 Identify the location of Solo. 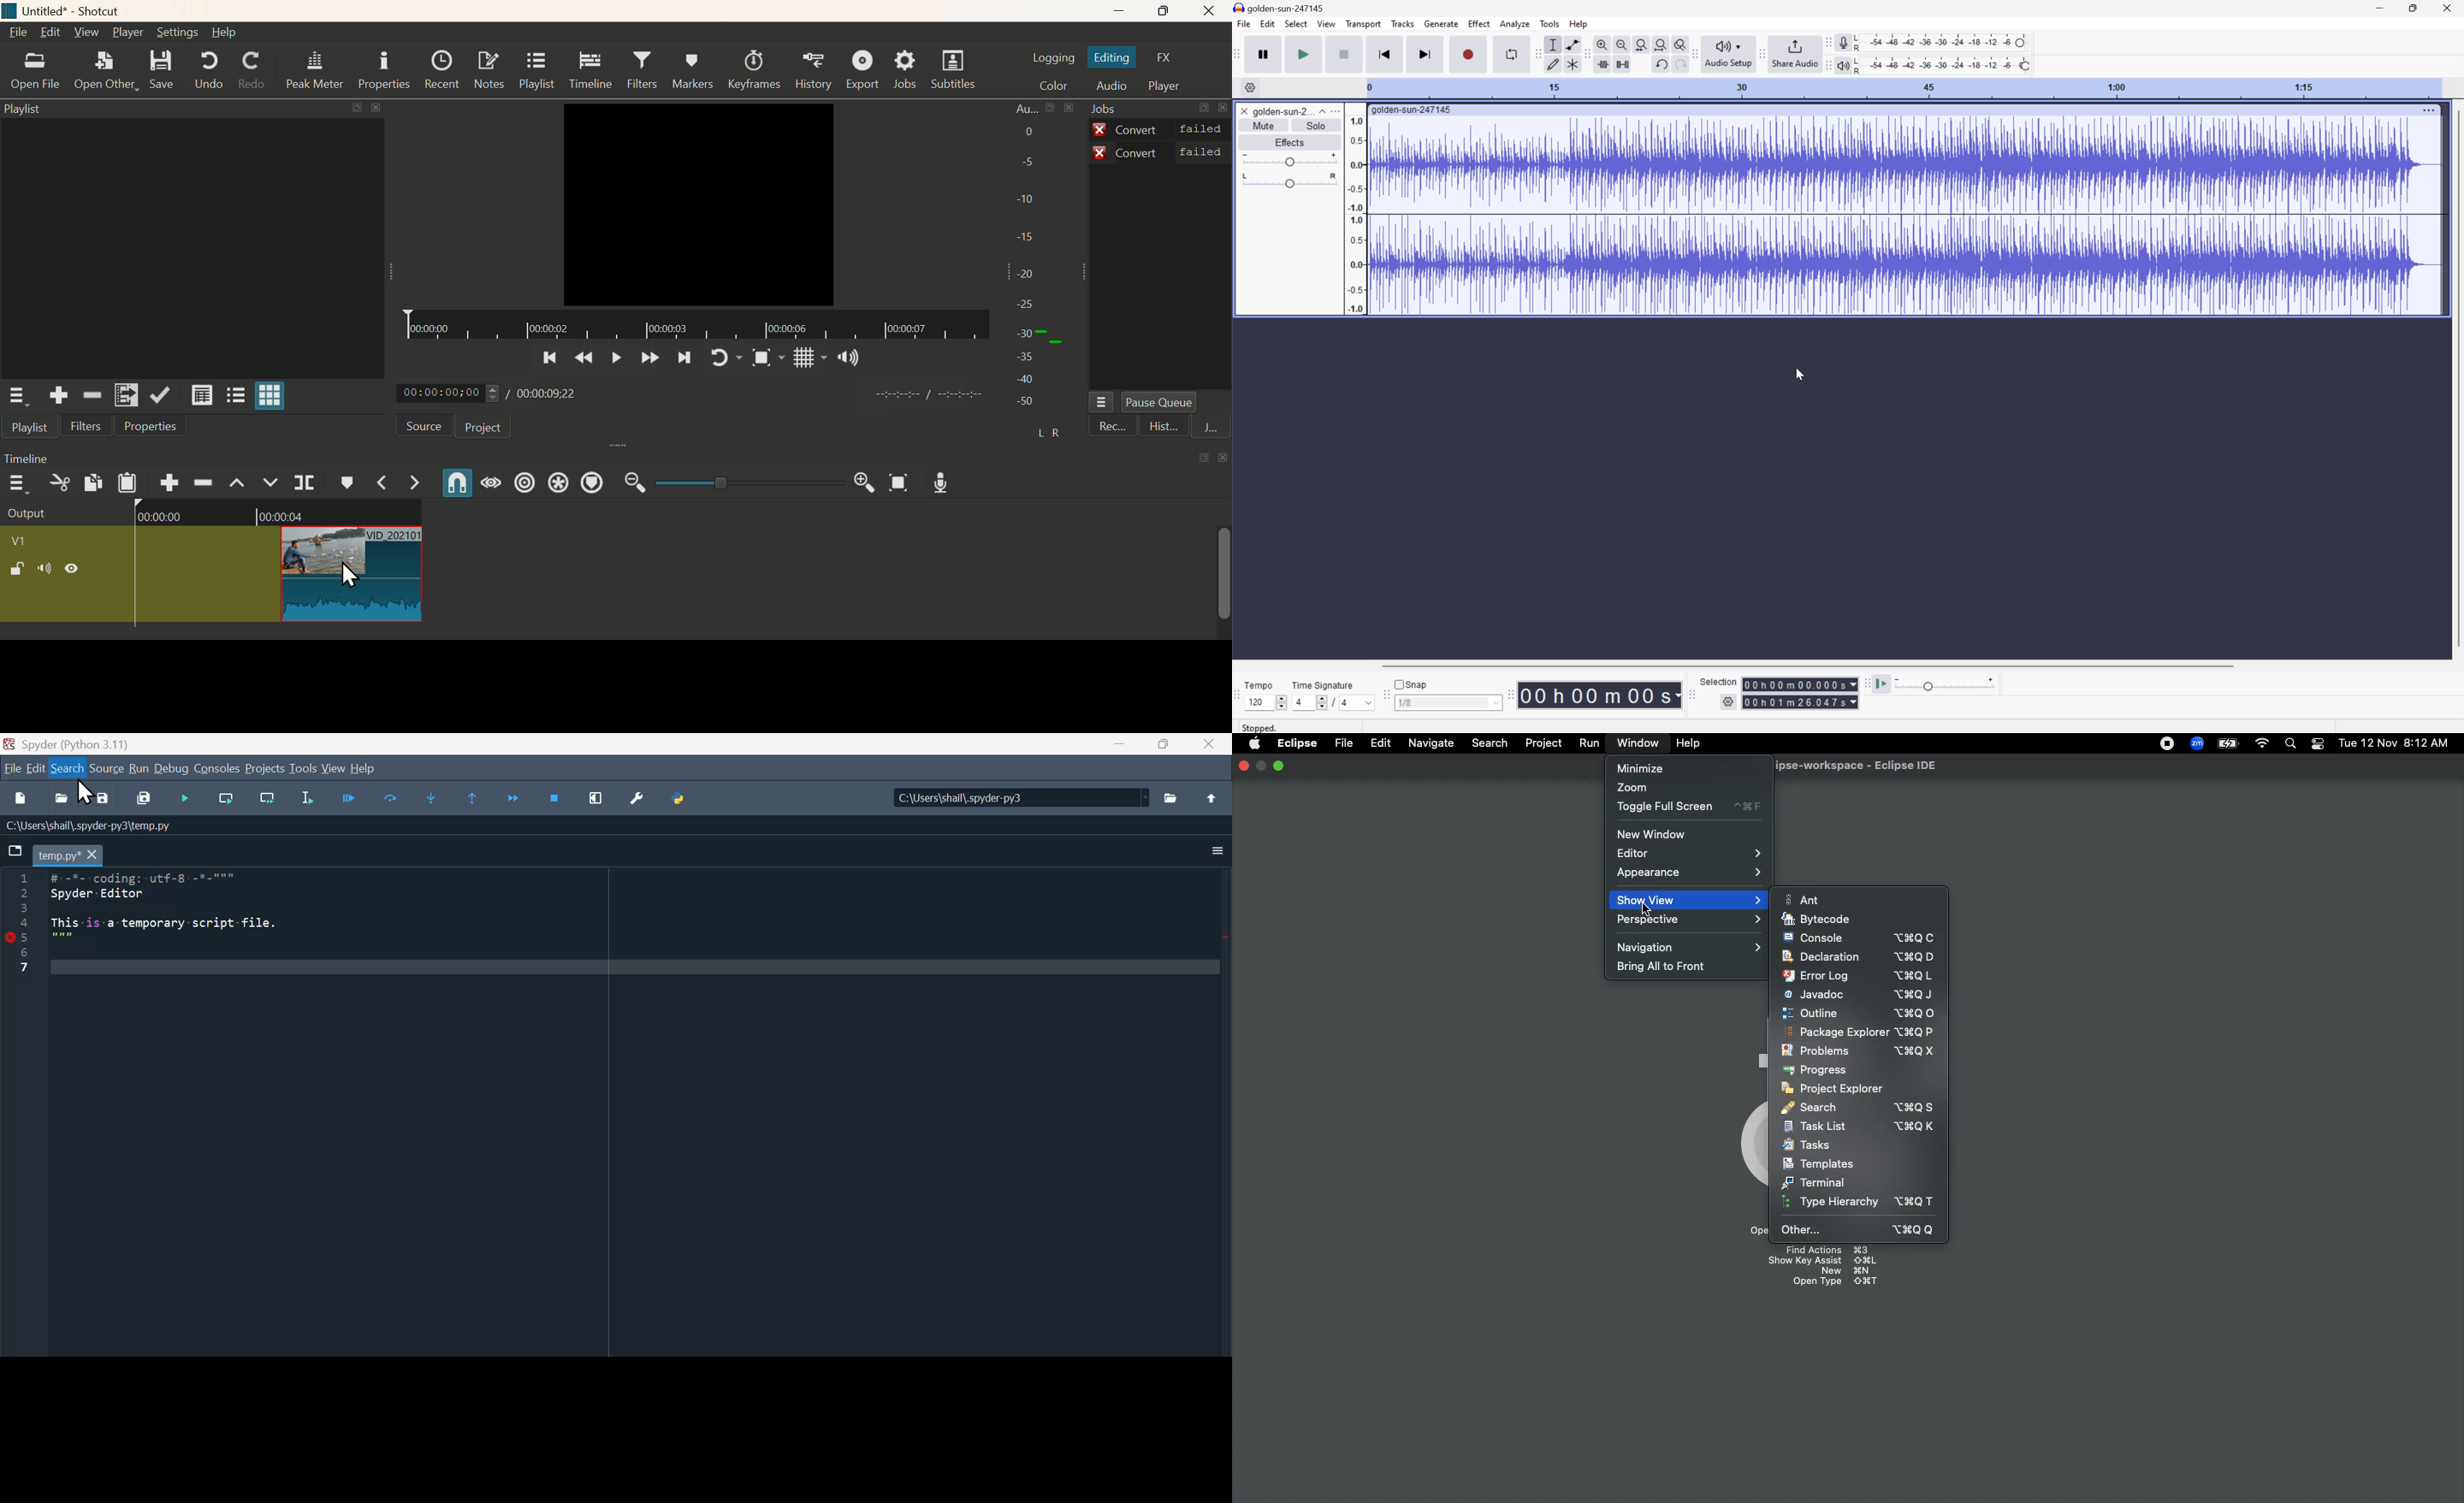
(1316, 126).